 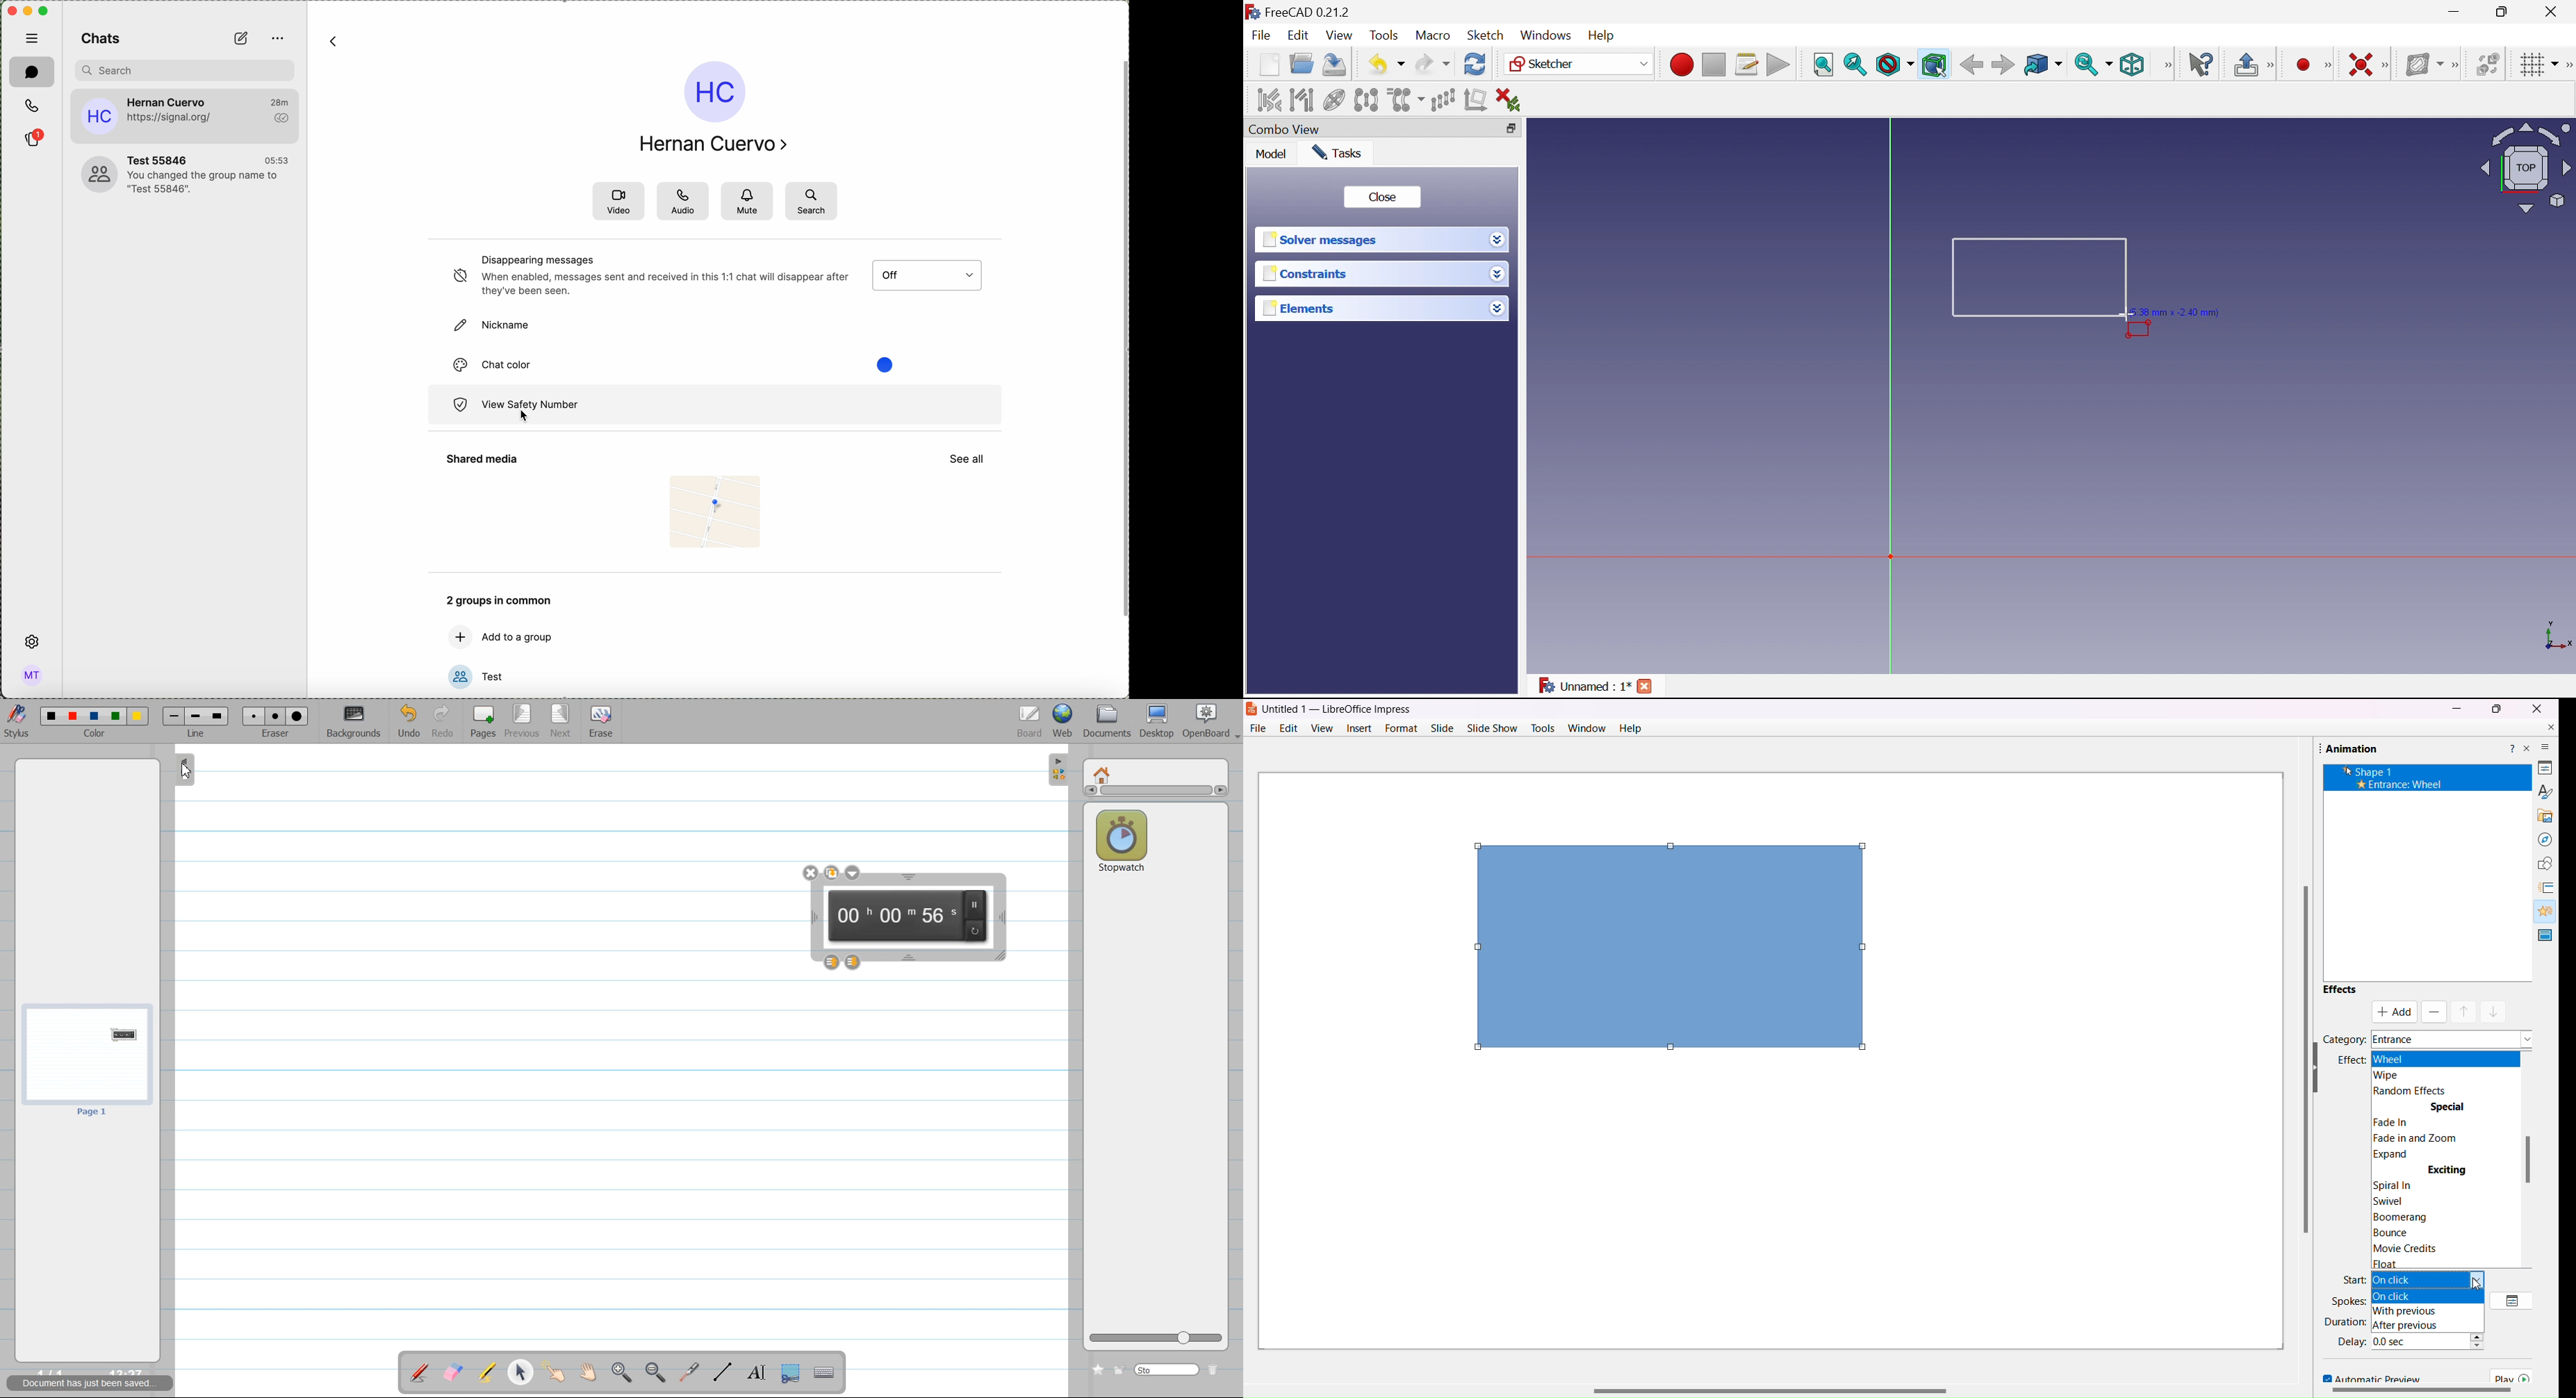 I want to click on profile, so click(x=458, y=678).